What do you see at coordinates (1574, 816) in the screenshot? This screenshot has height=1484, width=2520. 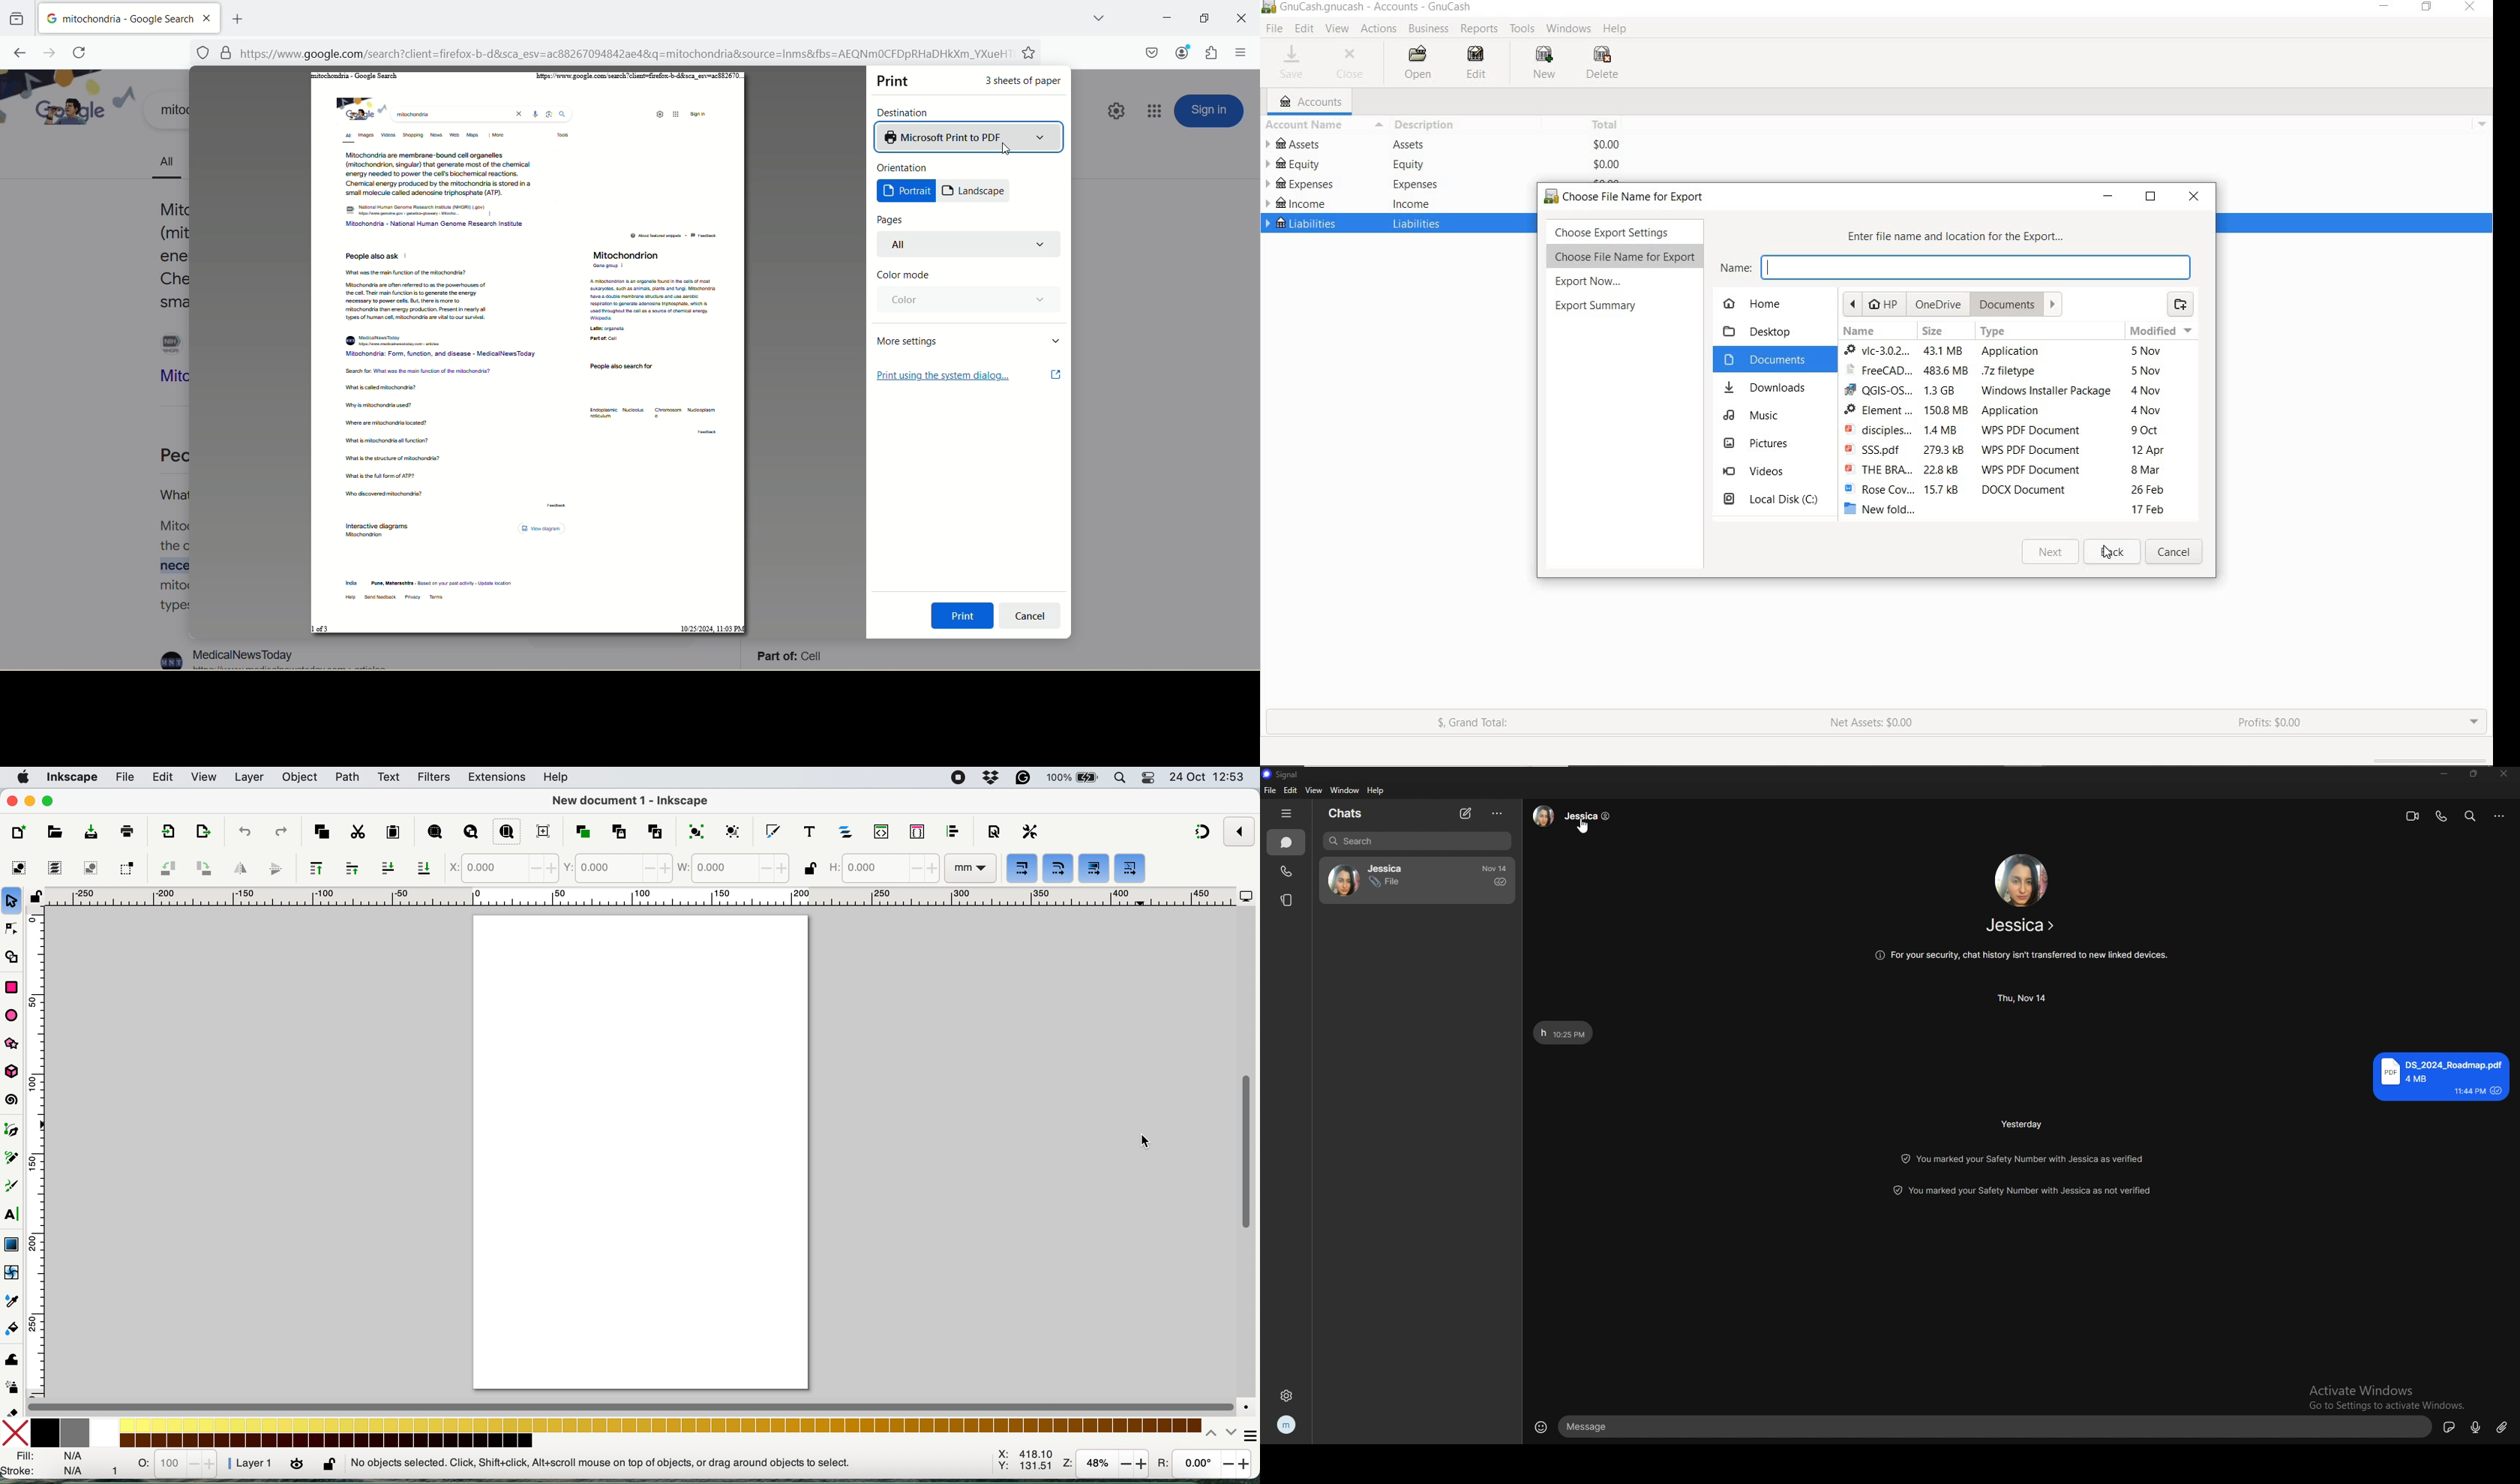 I see `info` at bounding box center [1574, 816].